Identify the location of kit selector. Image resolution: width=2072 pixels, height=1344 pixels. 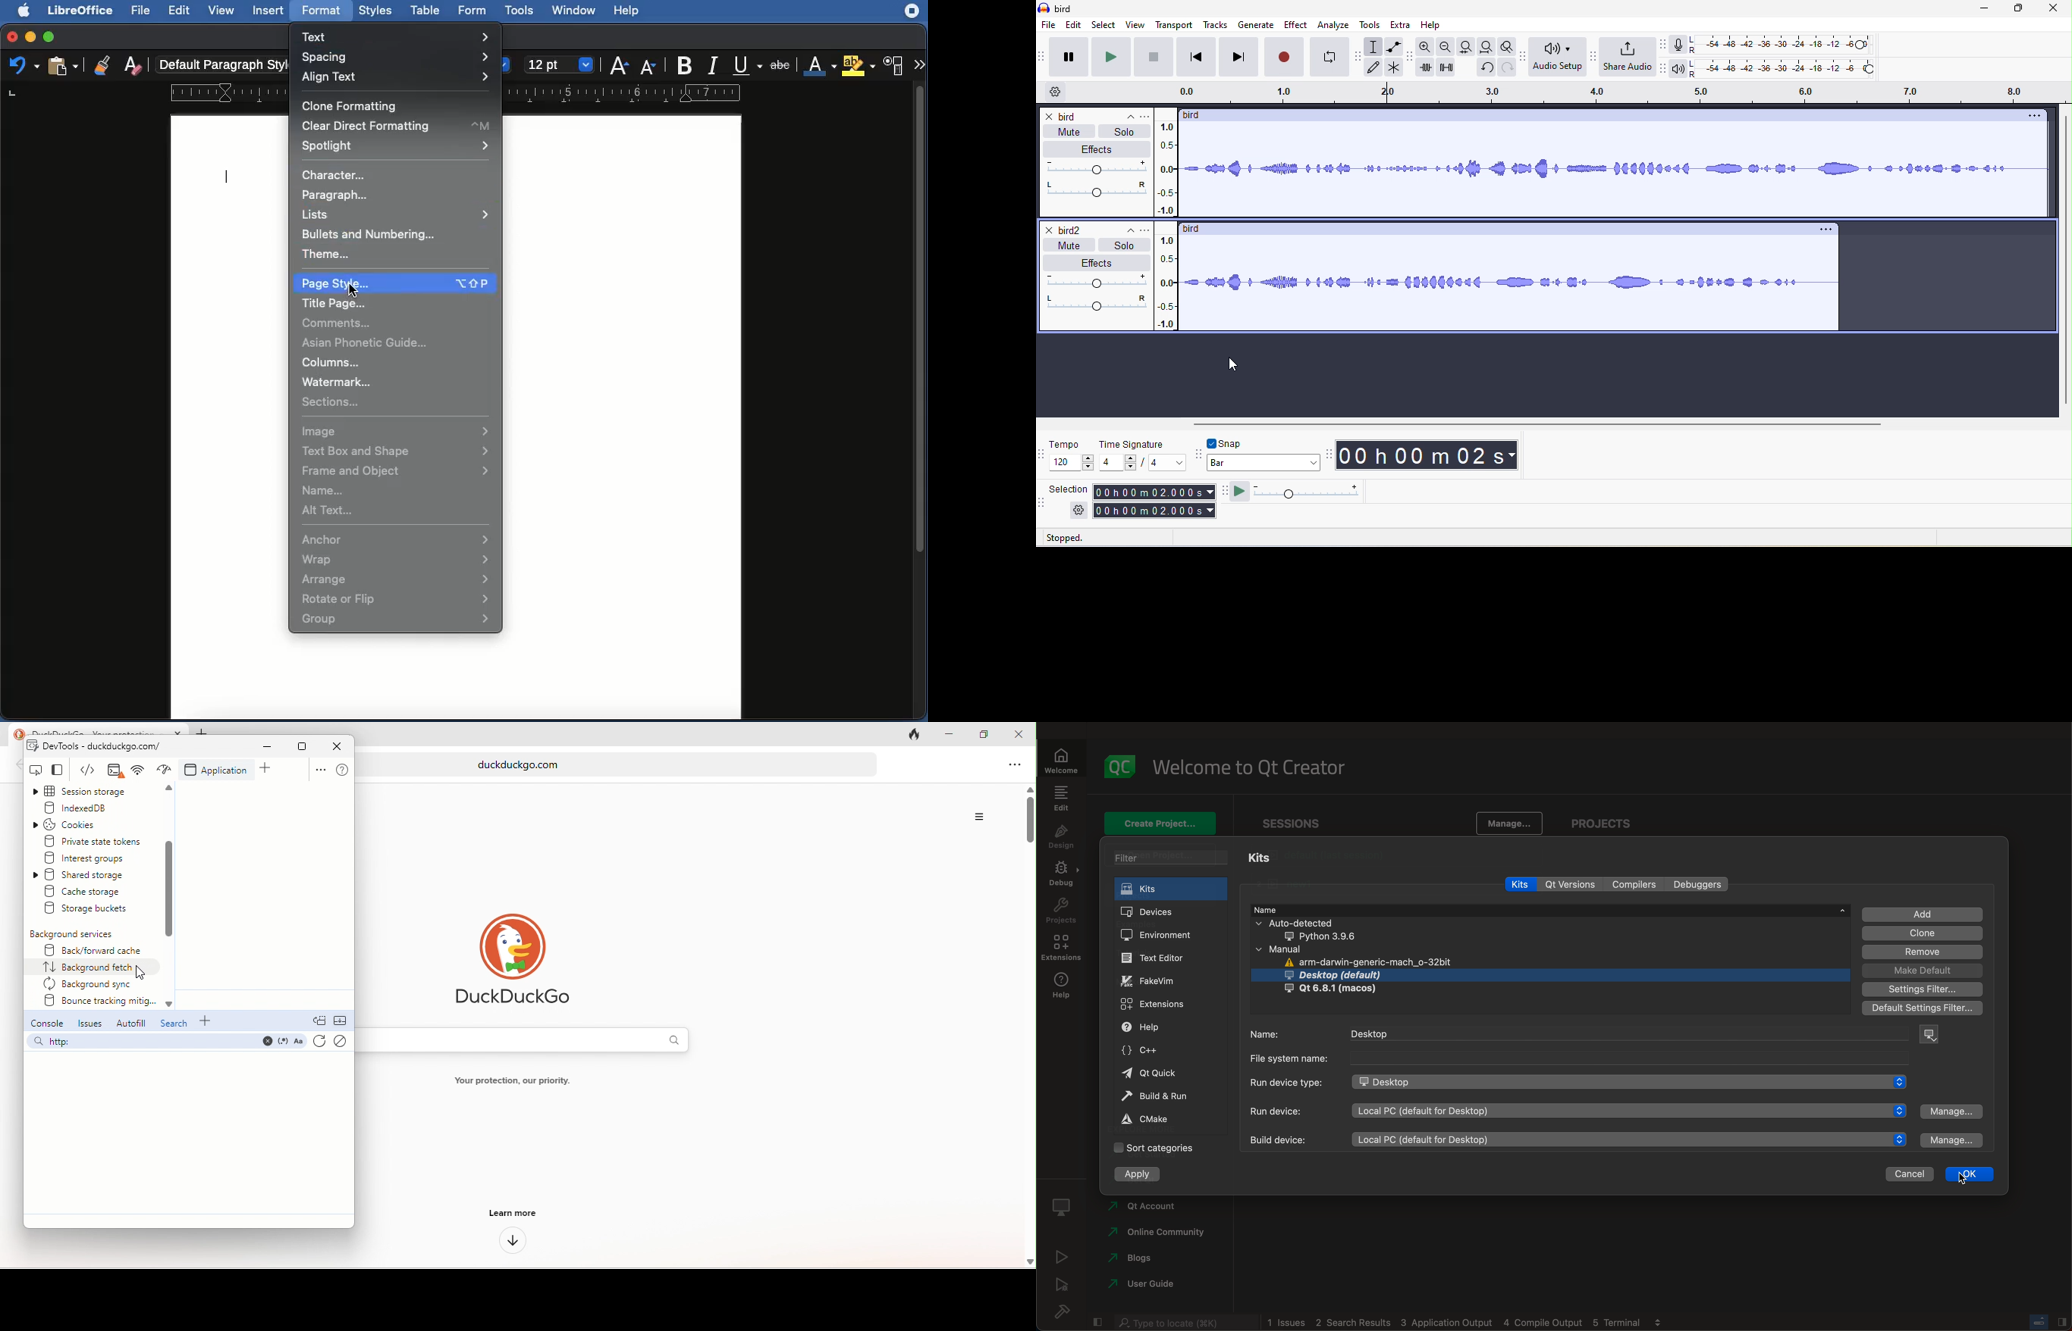
(1062, 1208).